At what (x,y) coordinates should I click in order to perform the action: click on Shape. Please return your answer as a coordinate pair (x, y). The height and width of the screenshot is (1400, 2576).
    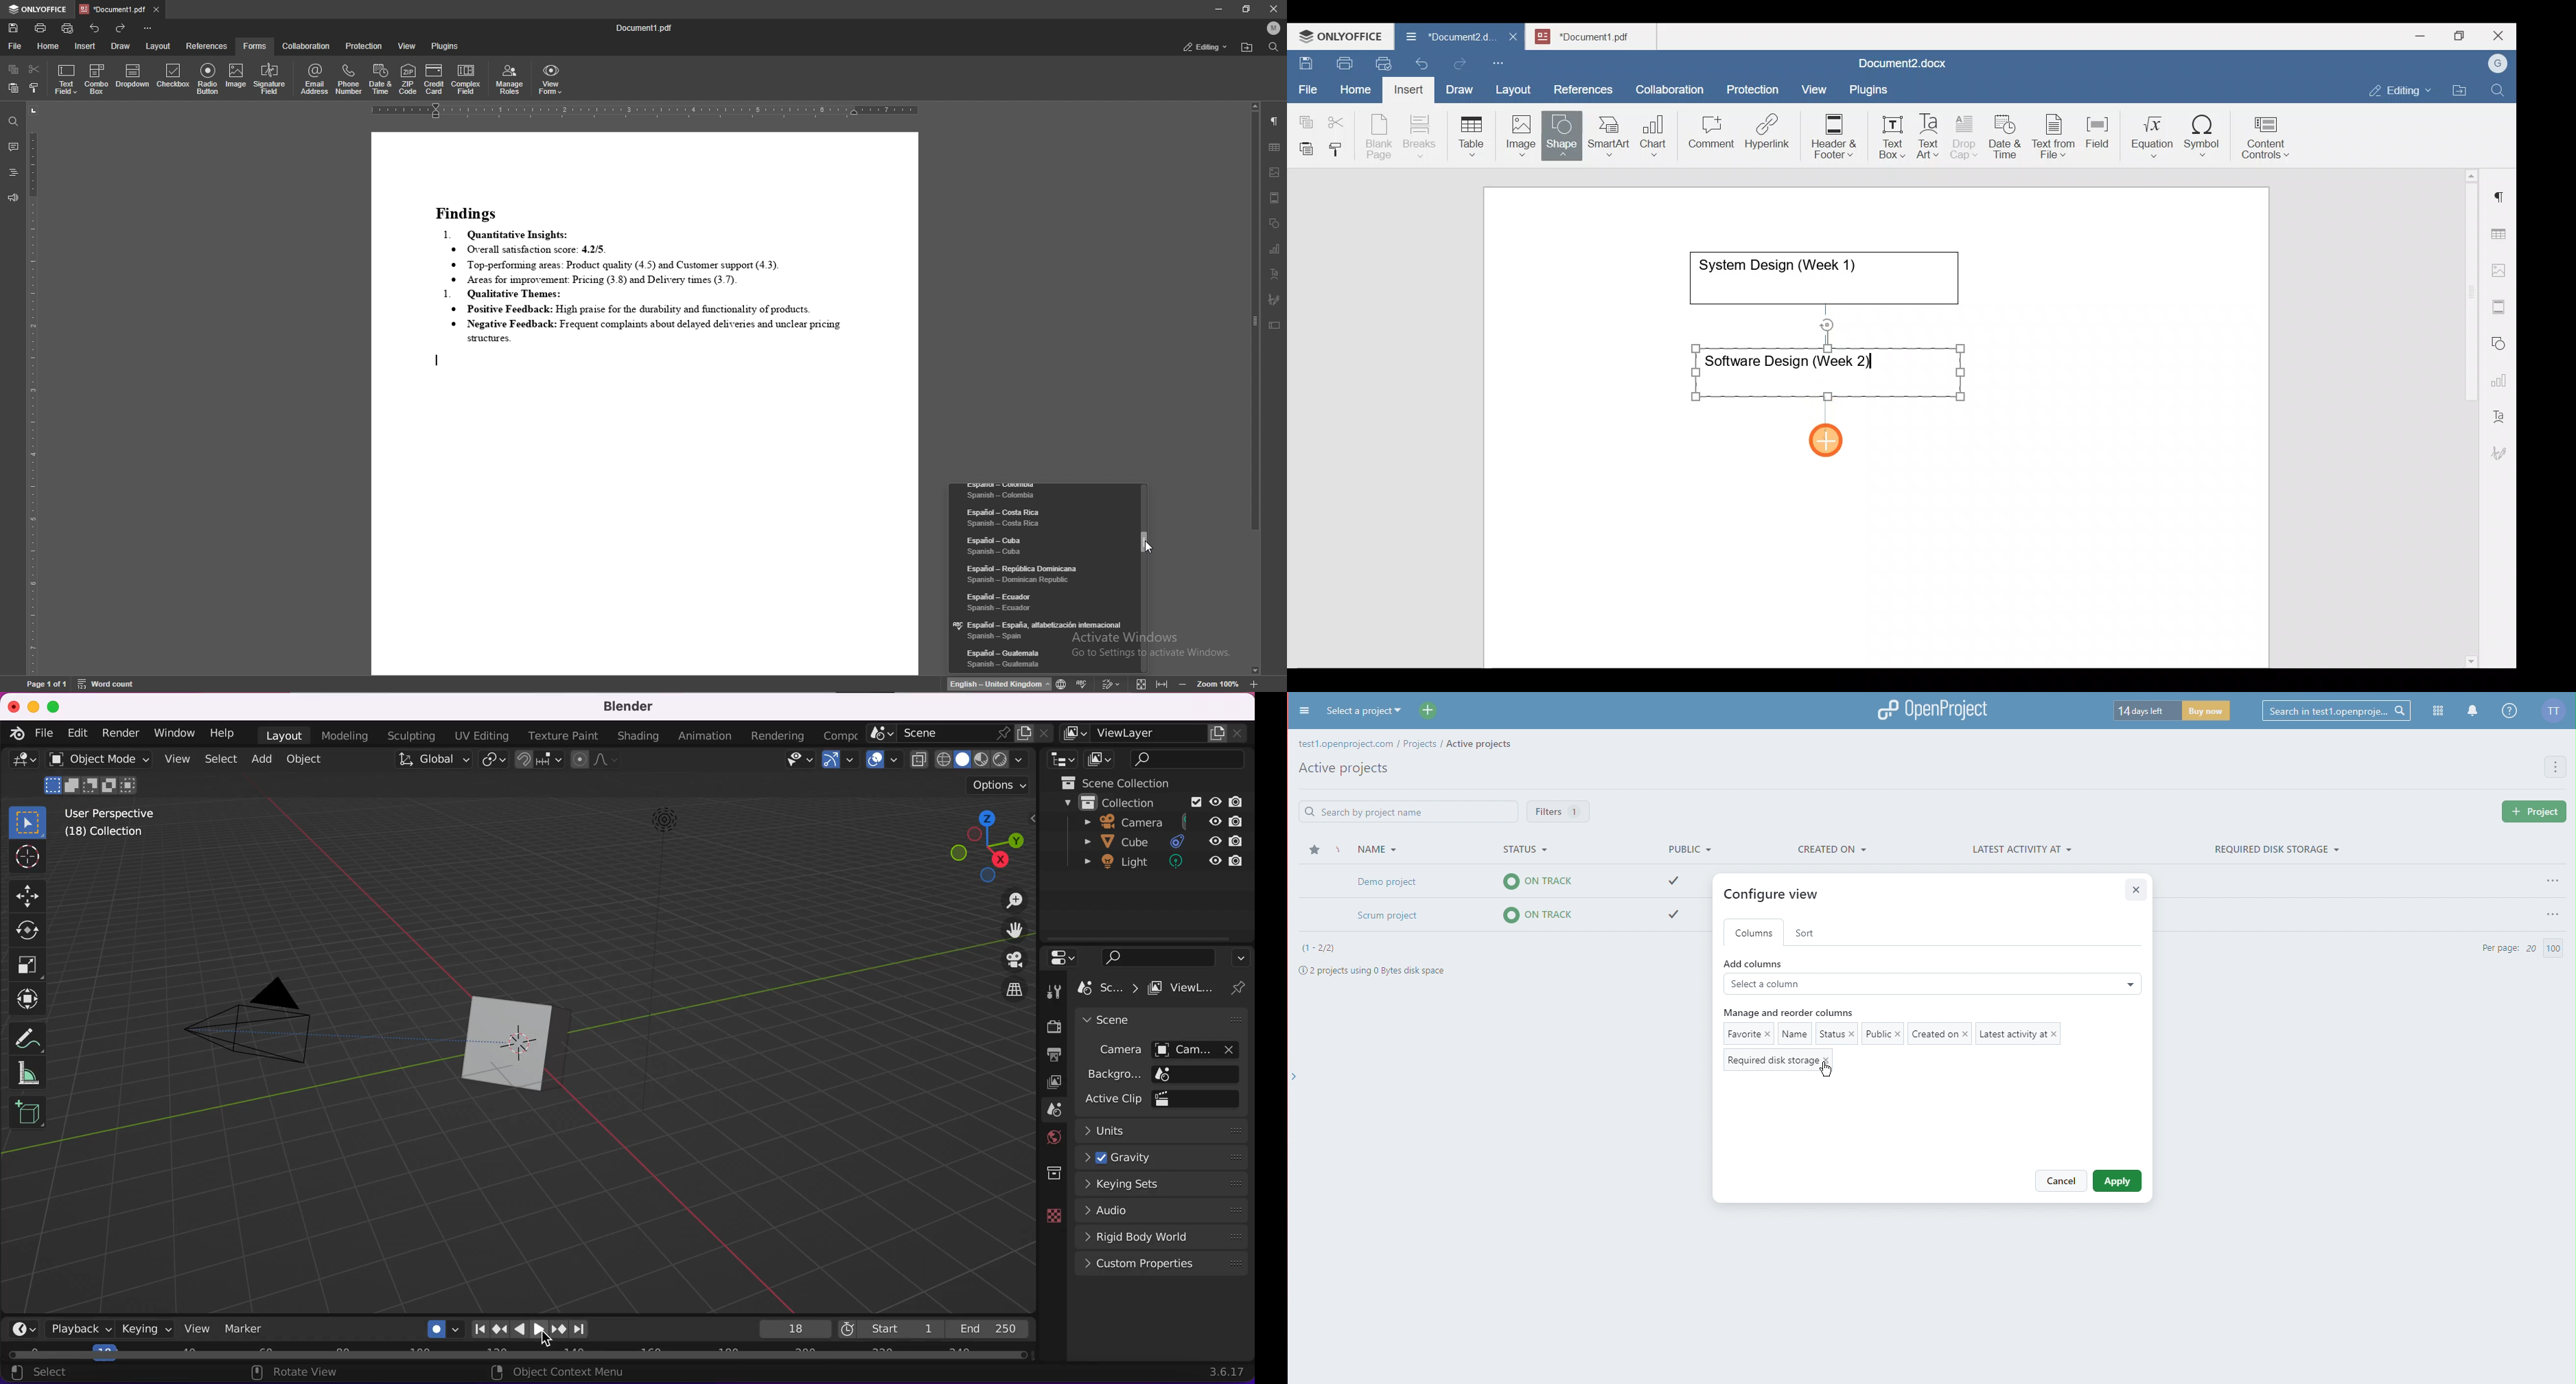
    Looking at the image, I should click on (1563, 129).